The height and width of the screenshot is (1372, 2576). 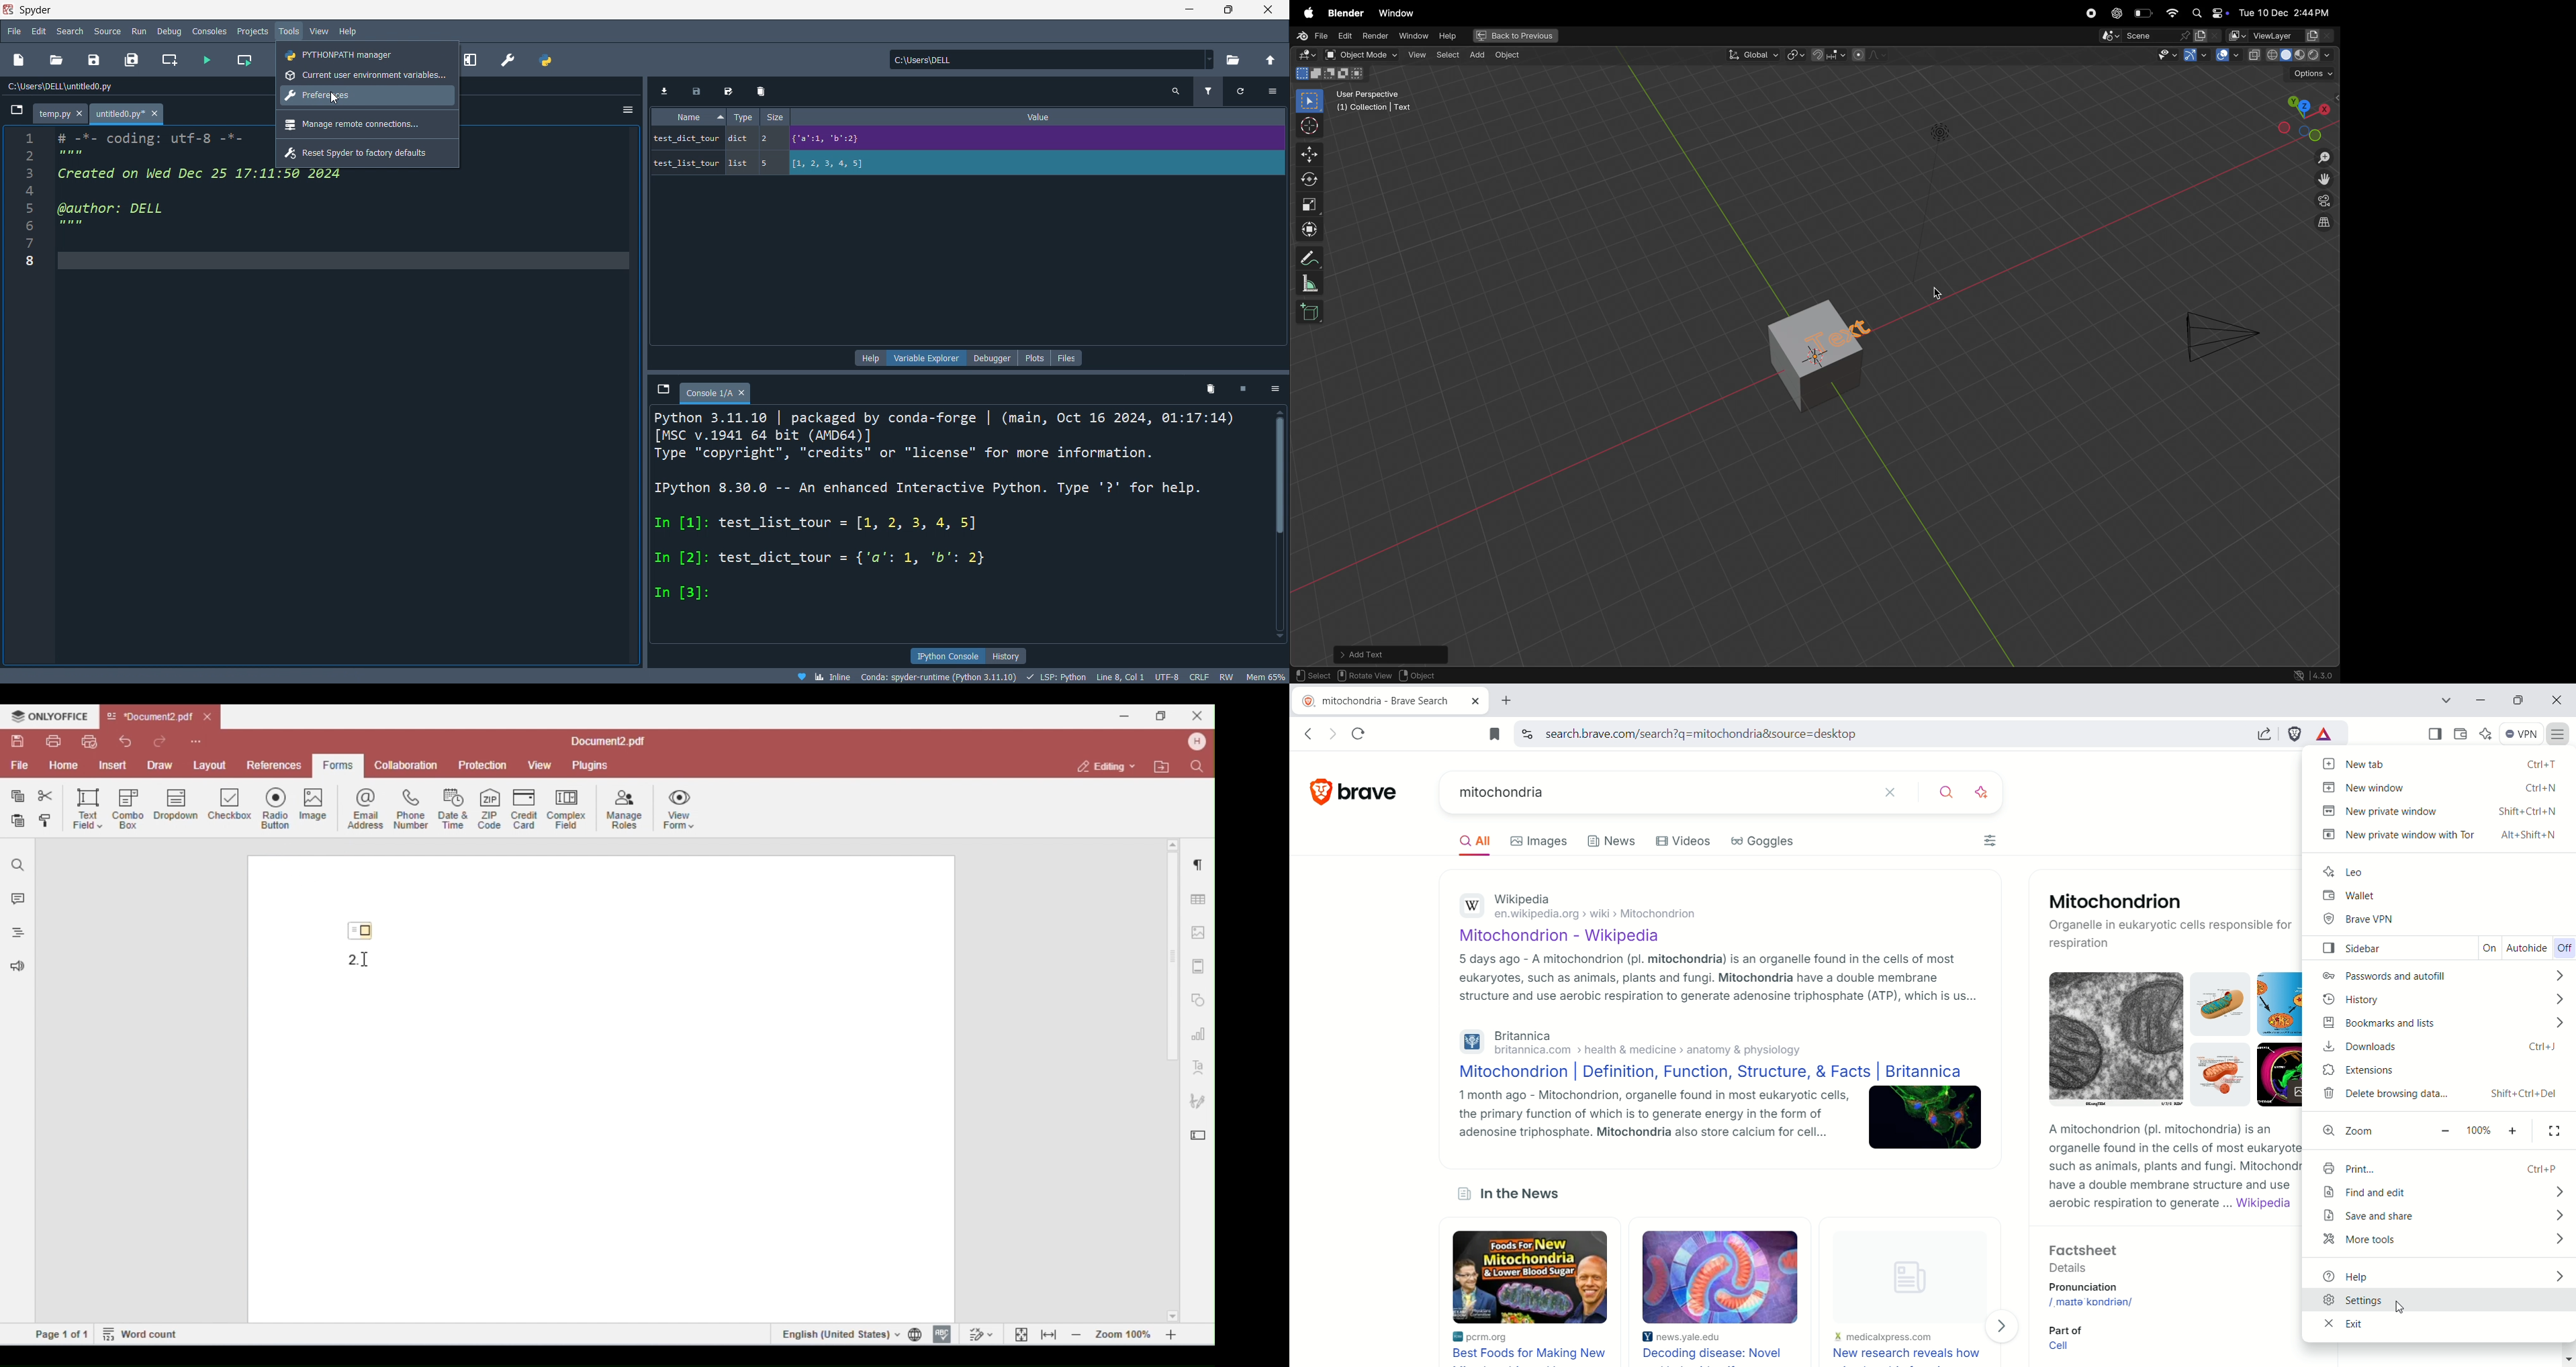 I want to click on sence, so click(x=2139, y=37).